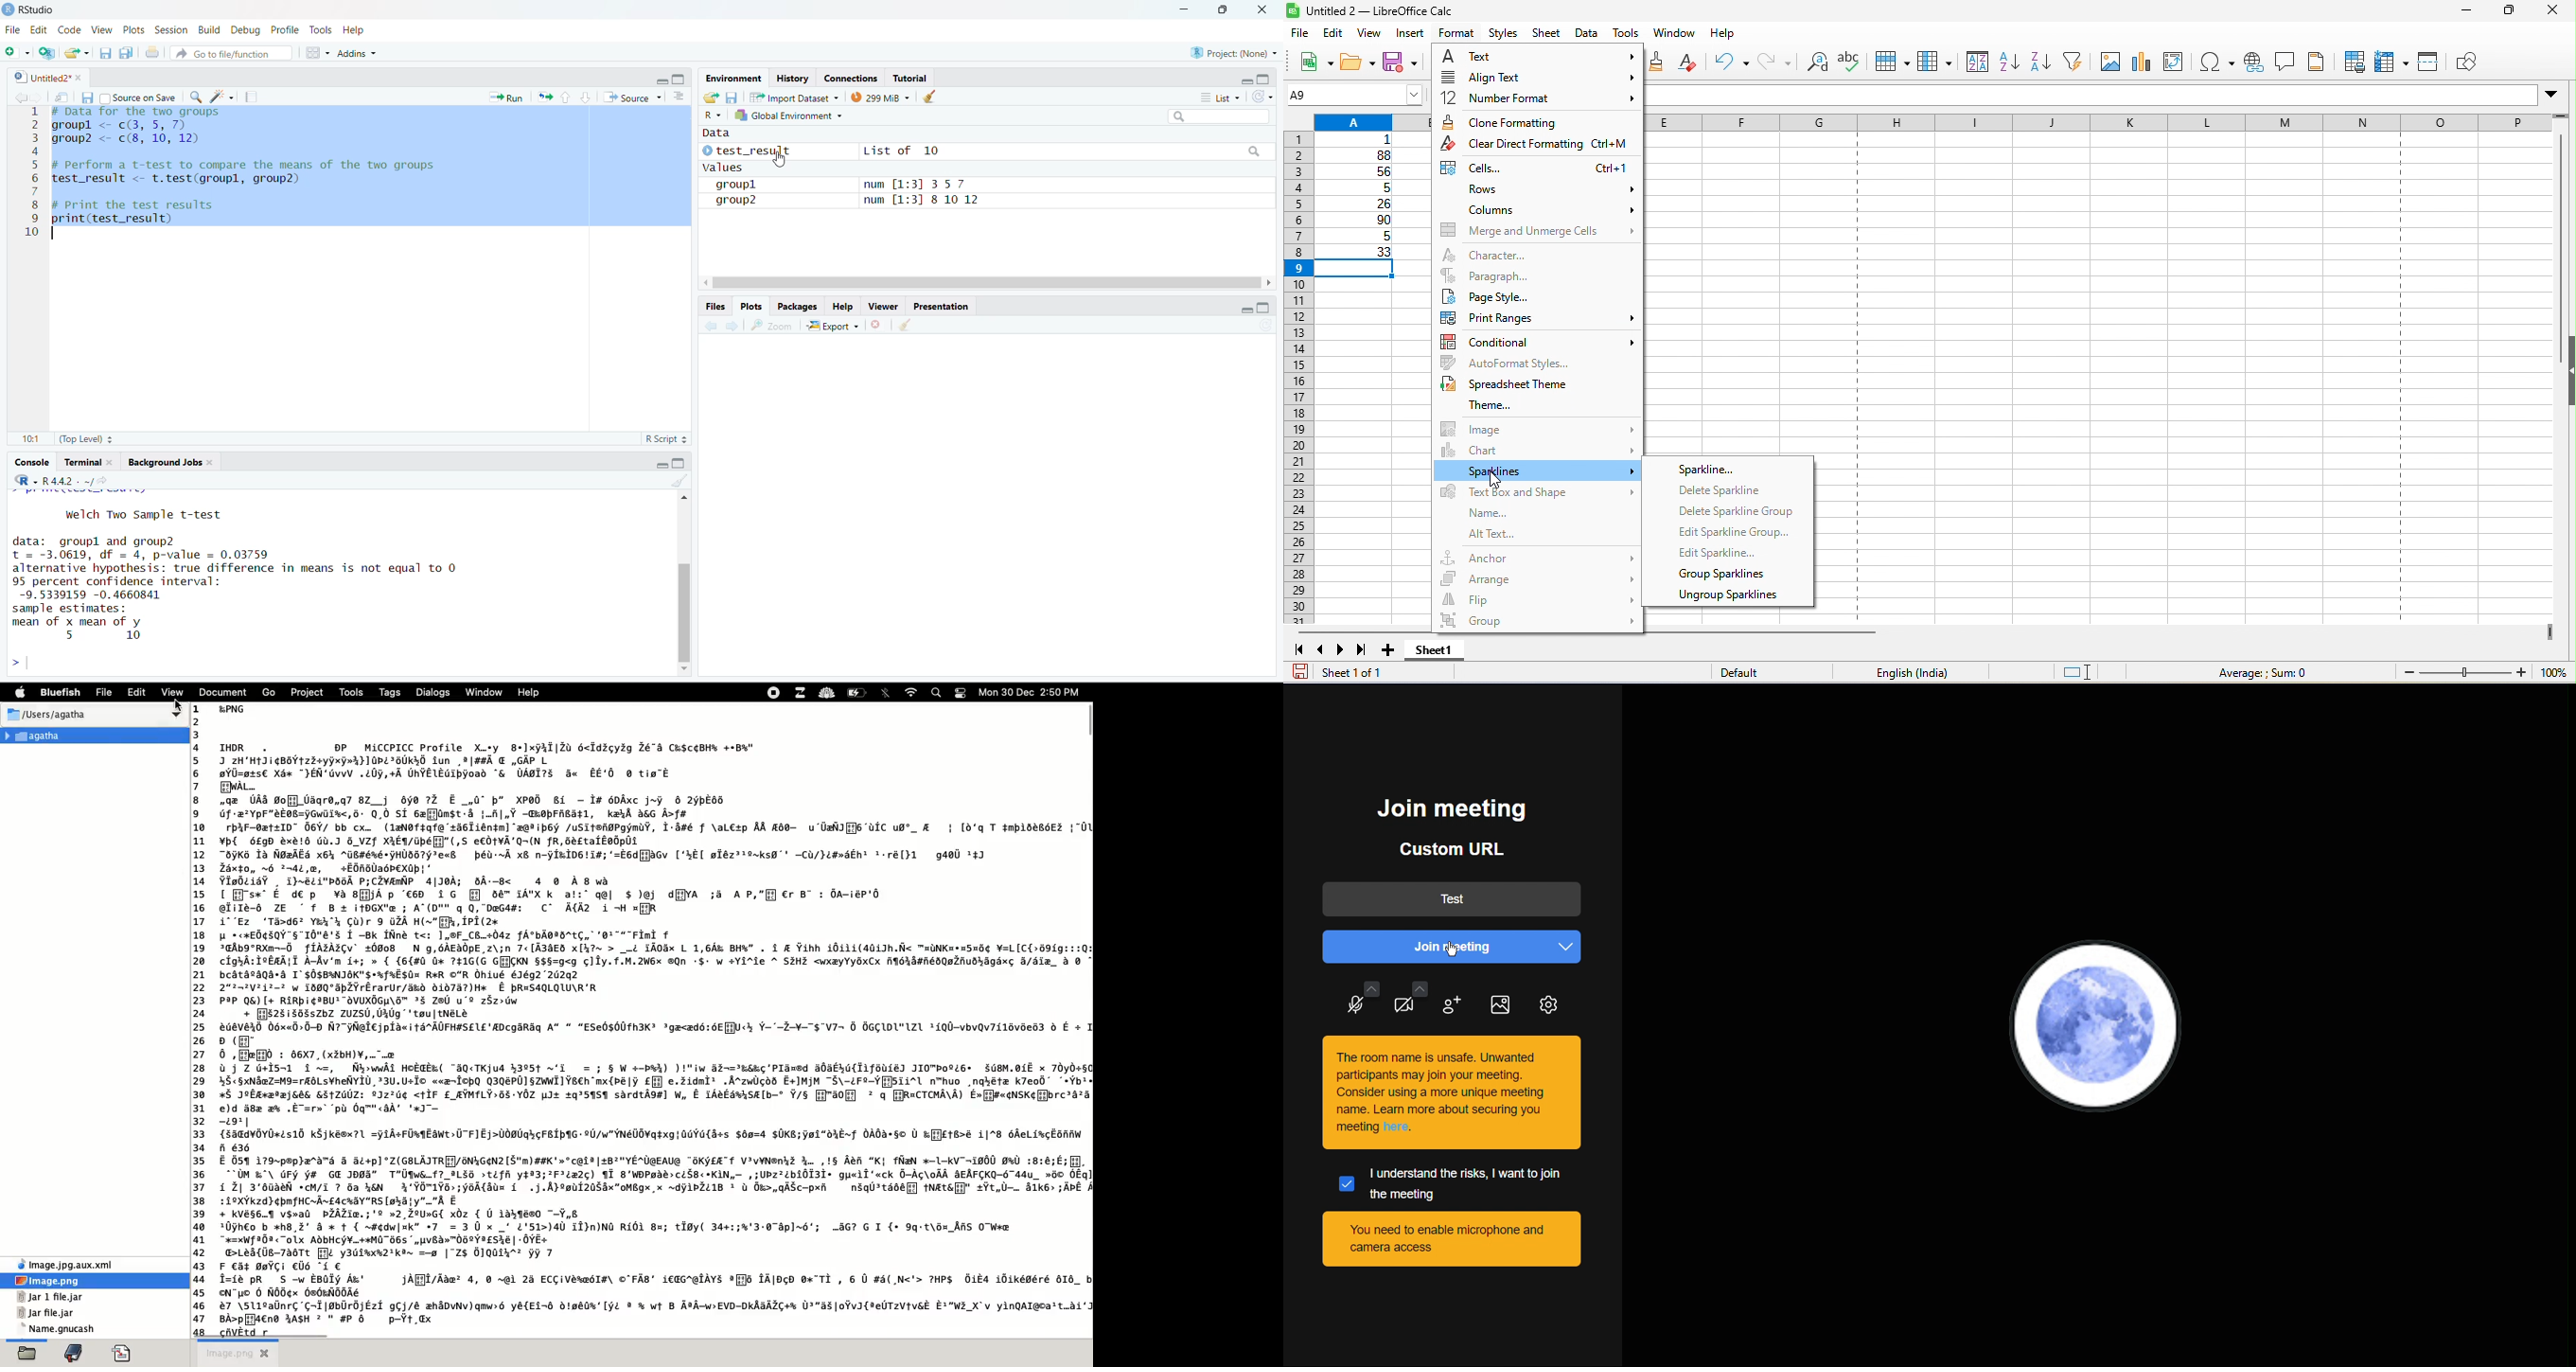 The height and width of the screenshot is (1372, 2576). I want to click on auto filter, so click(2078, 62).